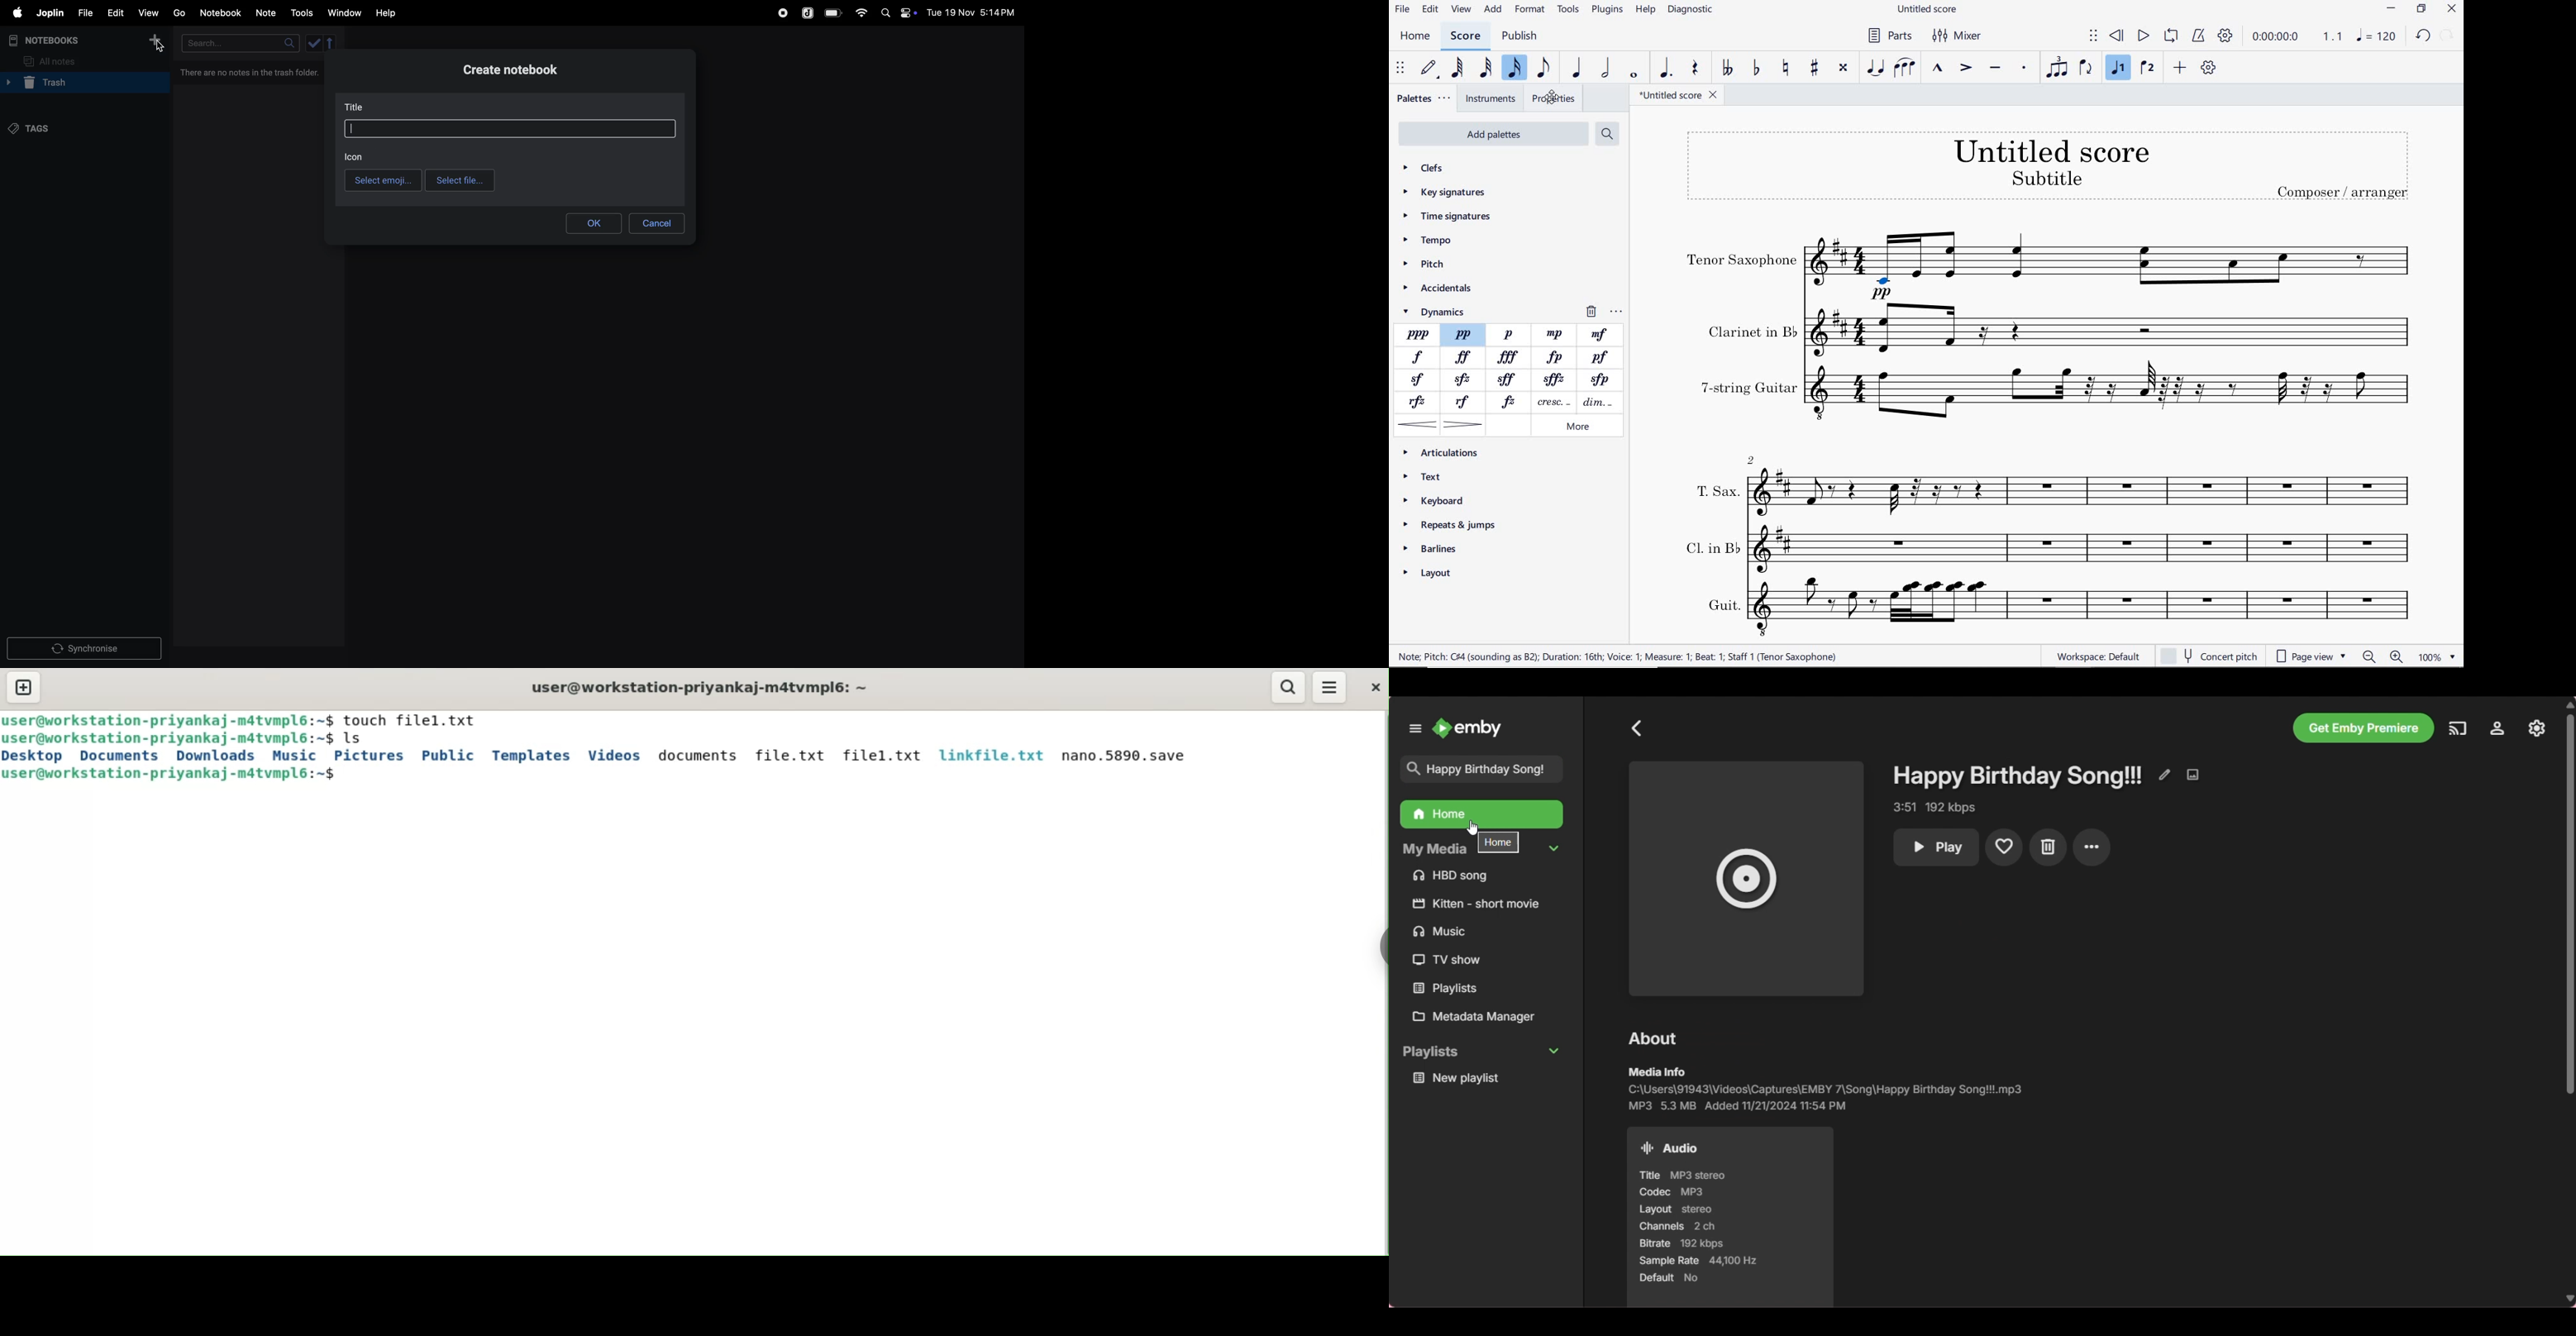  Describe the element at coordinates (2114, 266) in the screenshot. I see `Tenor Saxophone` at that location.